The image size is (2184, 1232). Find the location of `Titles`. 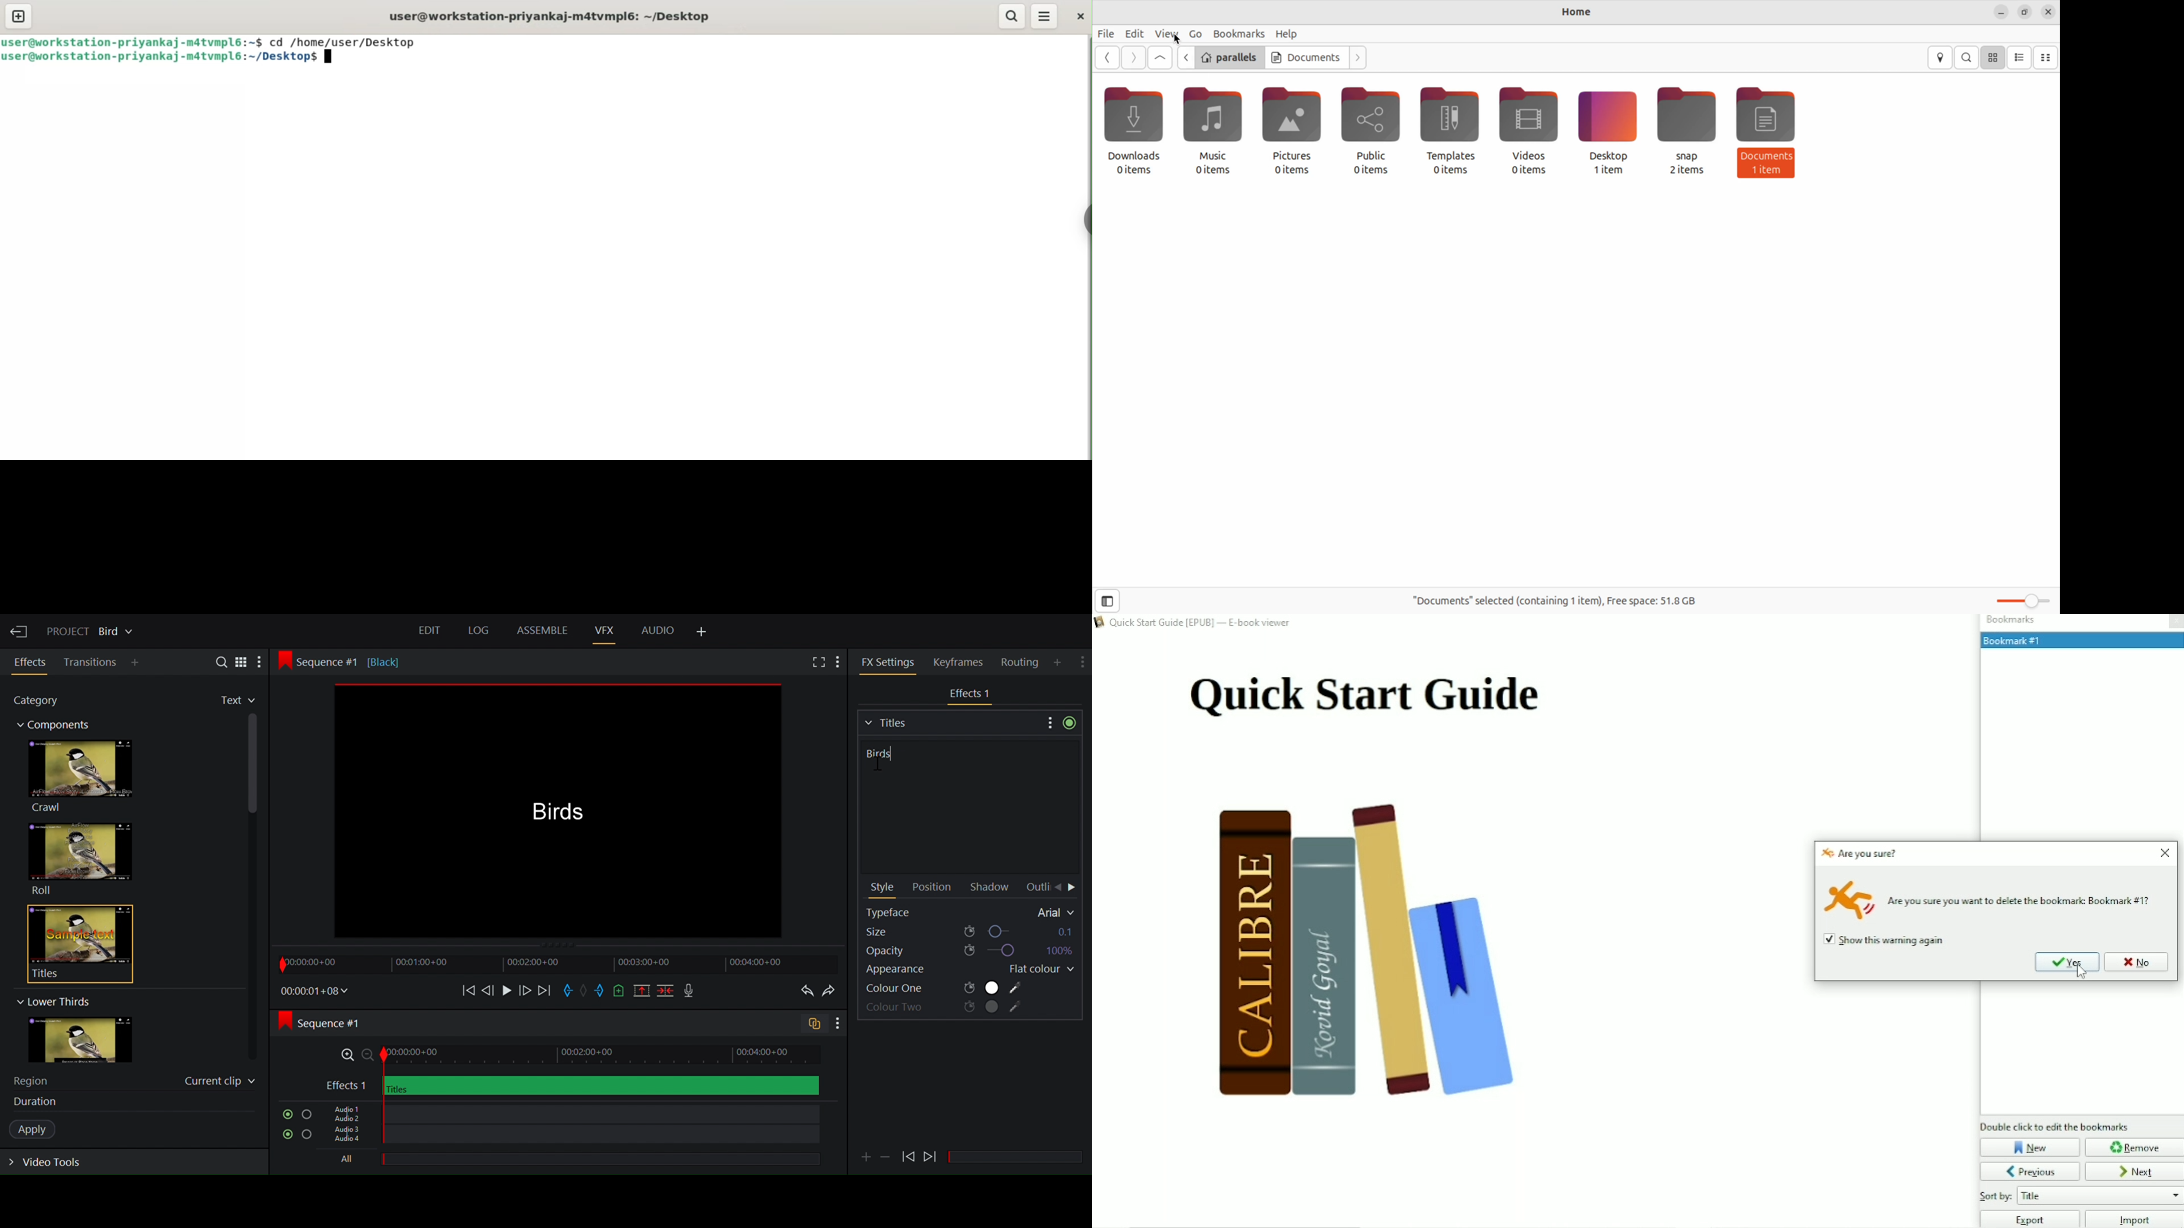

Titles is located at coordinates (949, 721).